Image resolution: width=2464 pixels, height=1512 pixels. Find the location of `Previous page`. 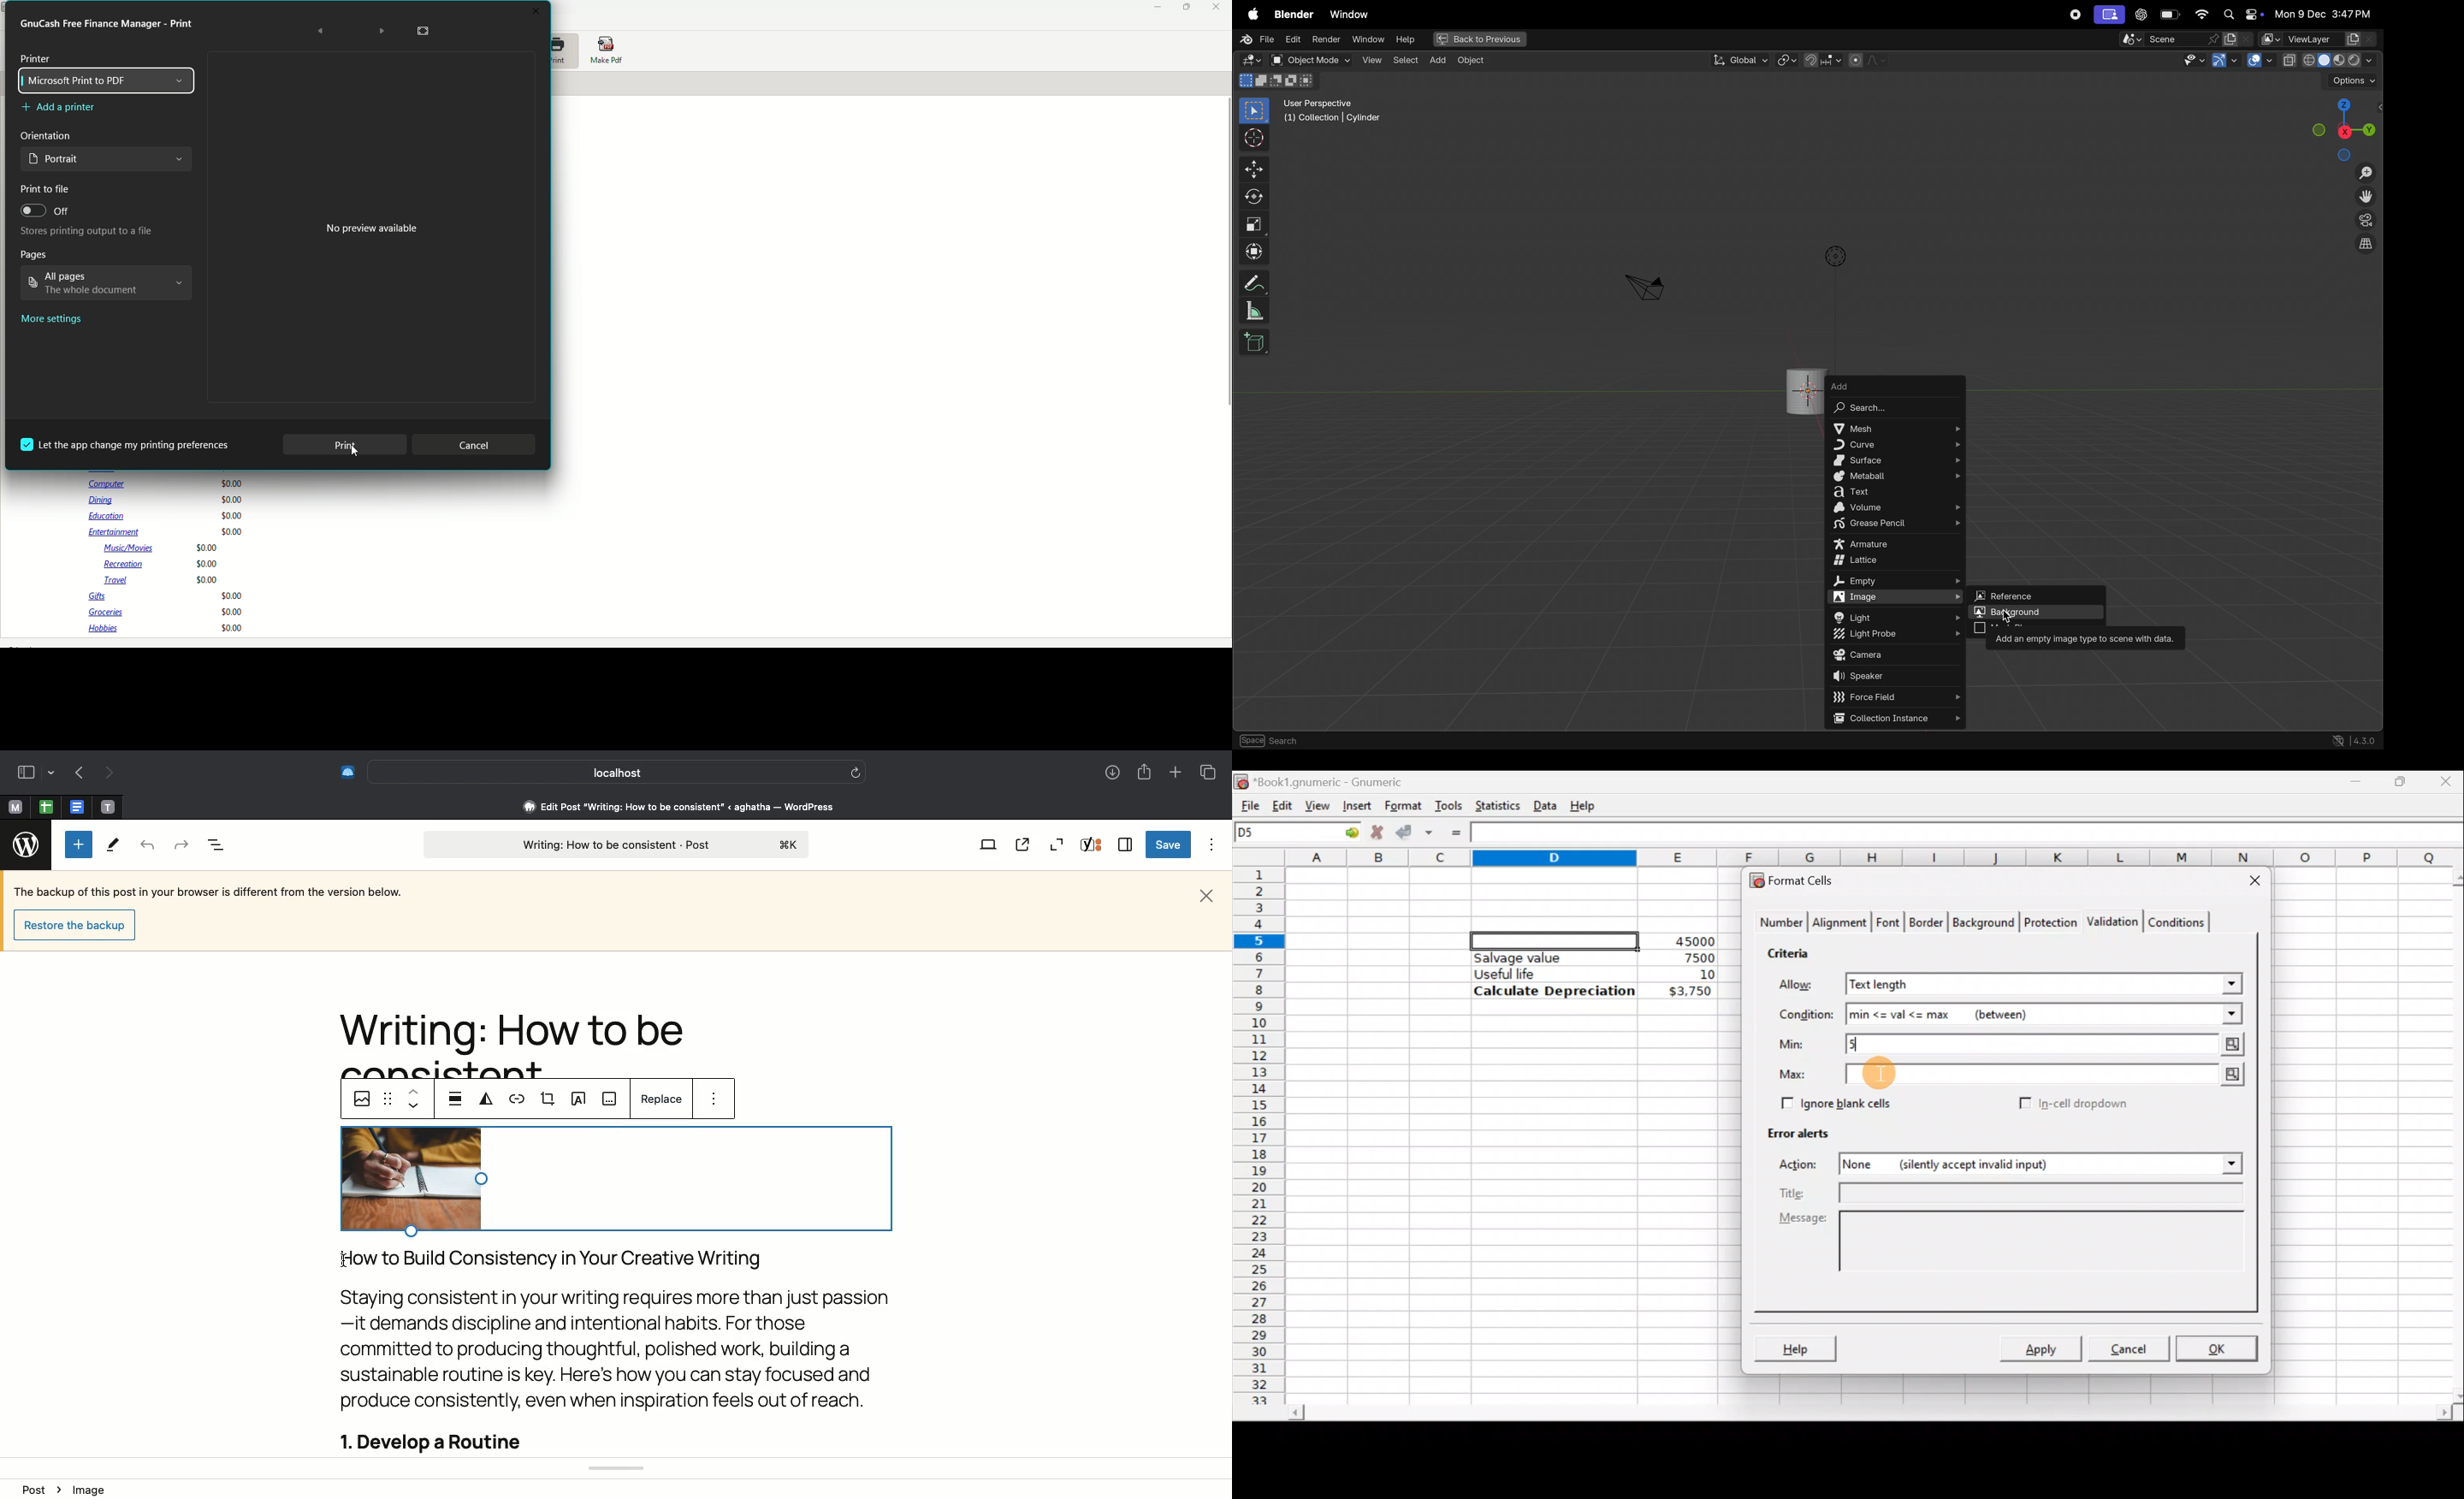

Previous page is located at coordinates (76, 774).